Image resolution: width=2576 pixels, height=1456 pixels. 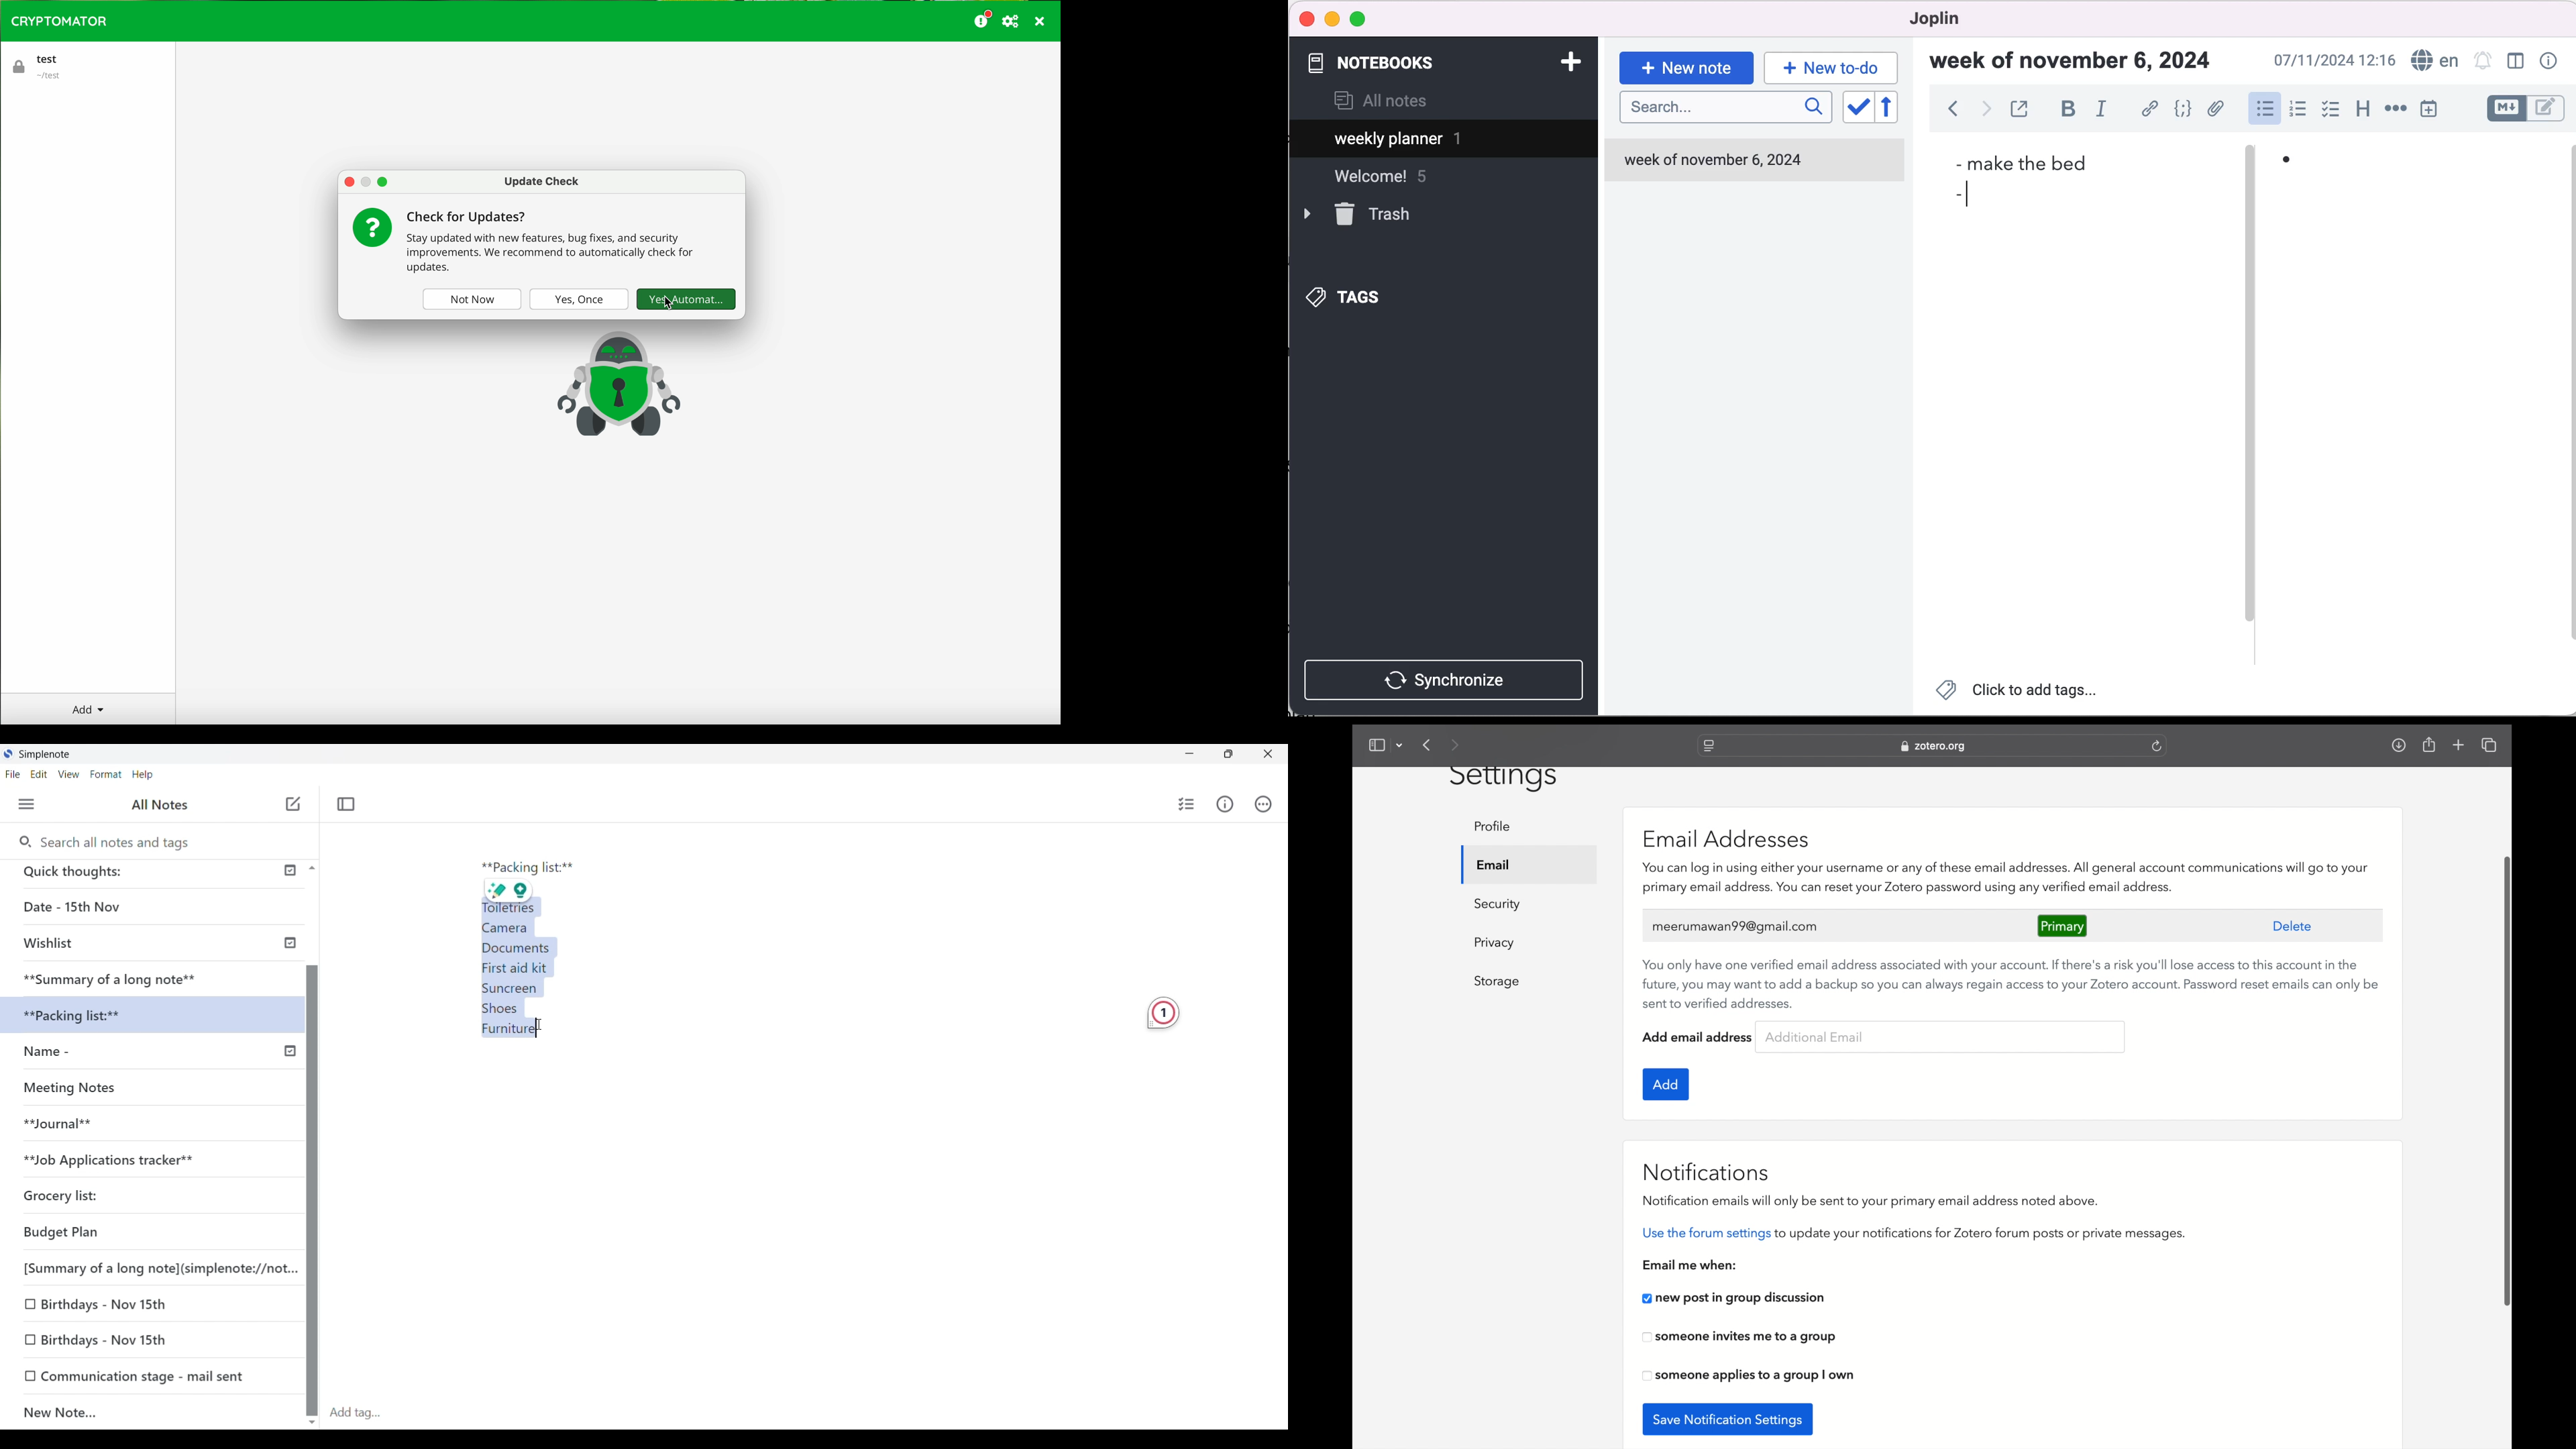 I want to click on Quick slide to top, so click(x=312, y=868).